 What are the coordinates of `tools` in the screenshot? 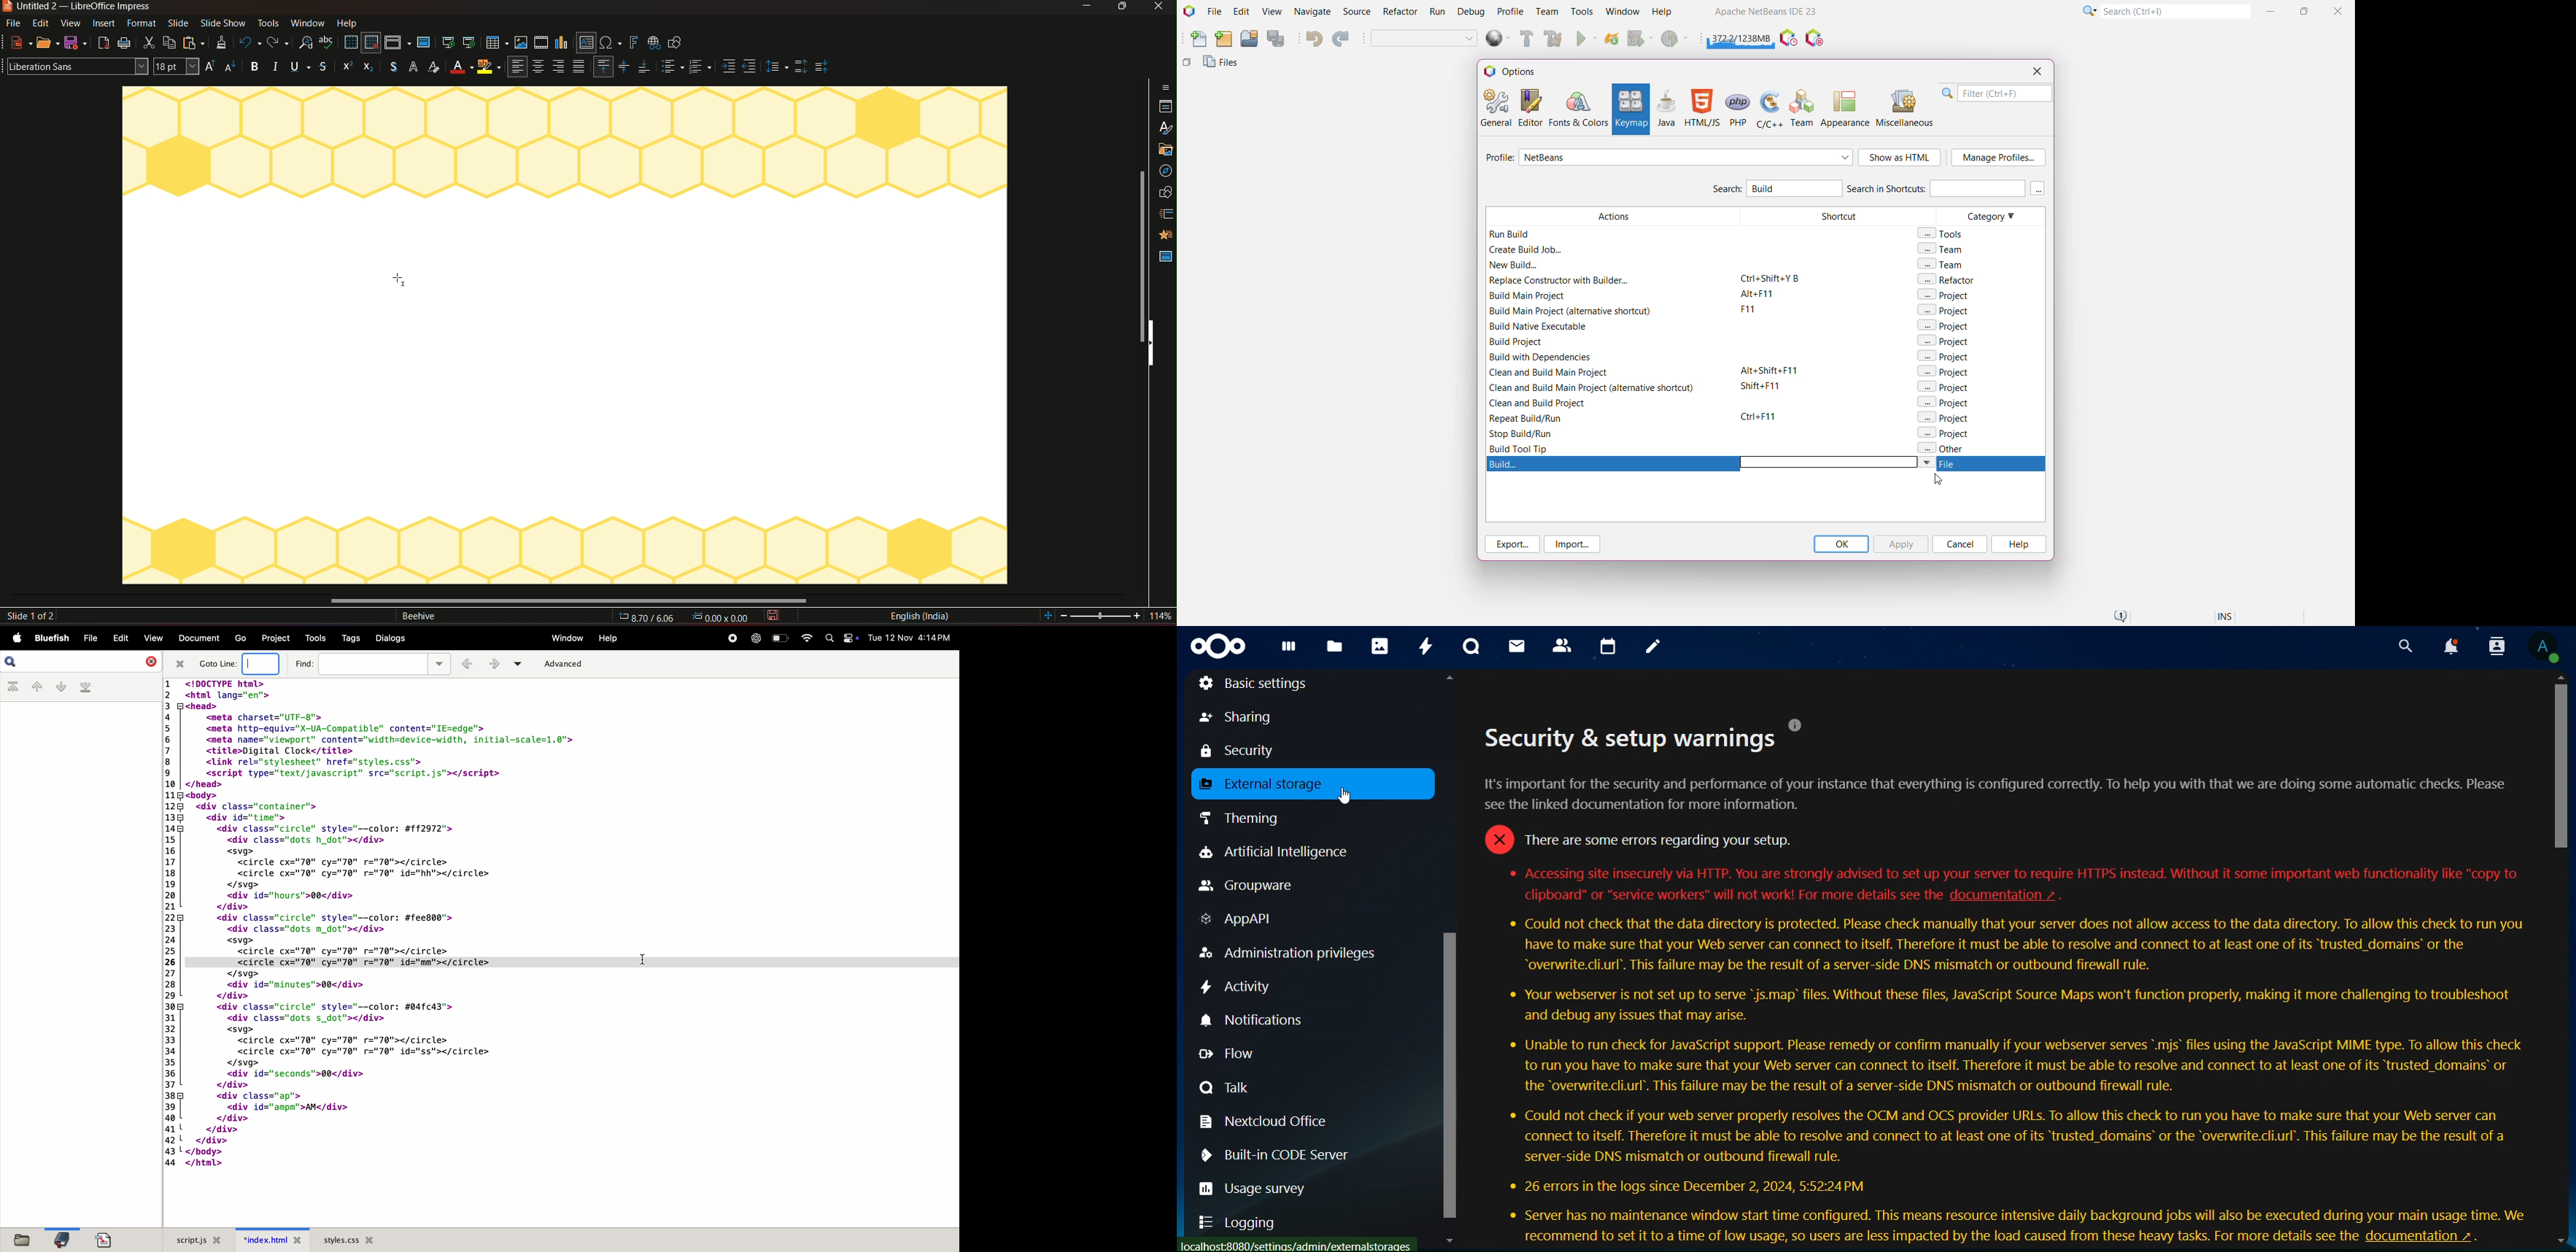 It's located at (315, 638).